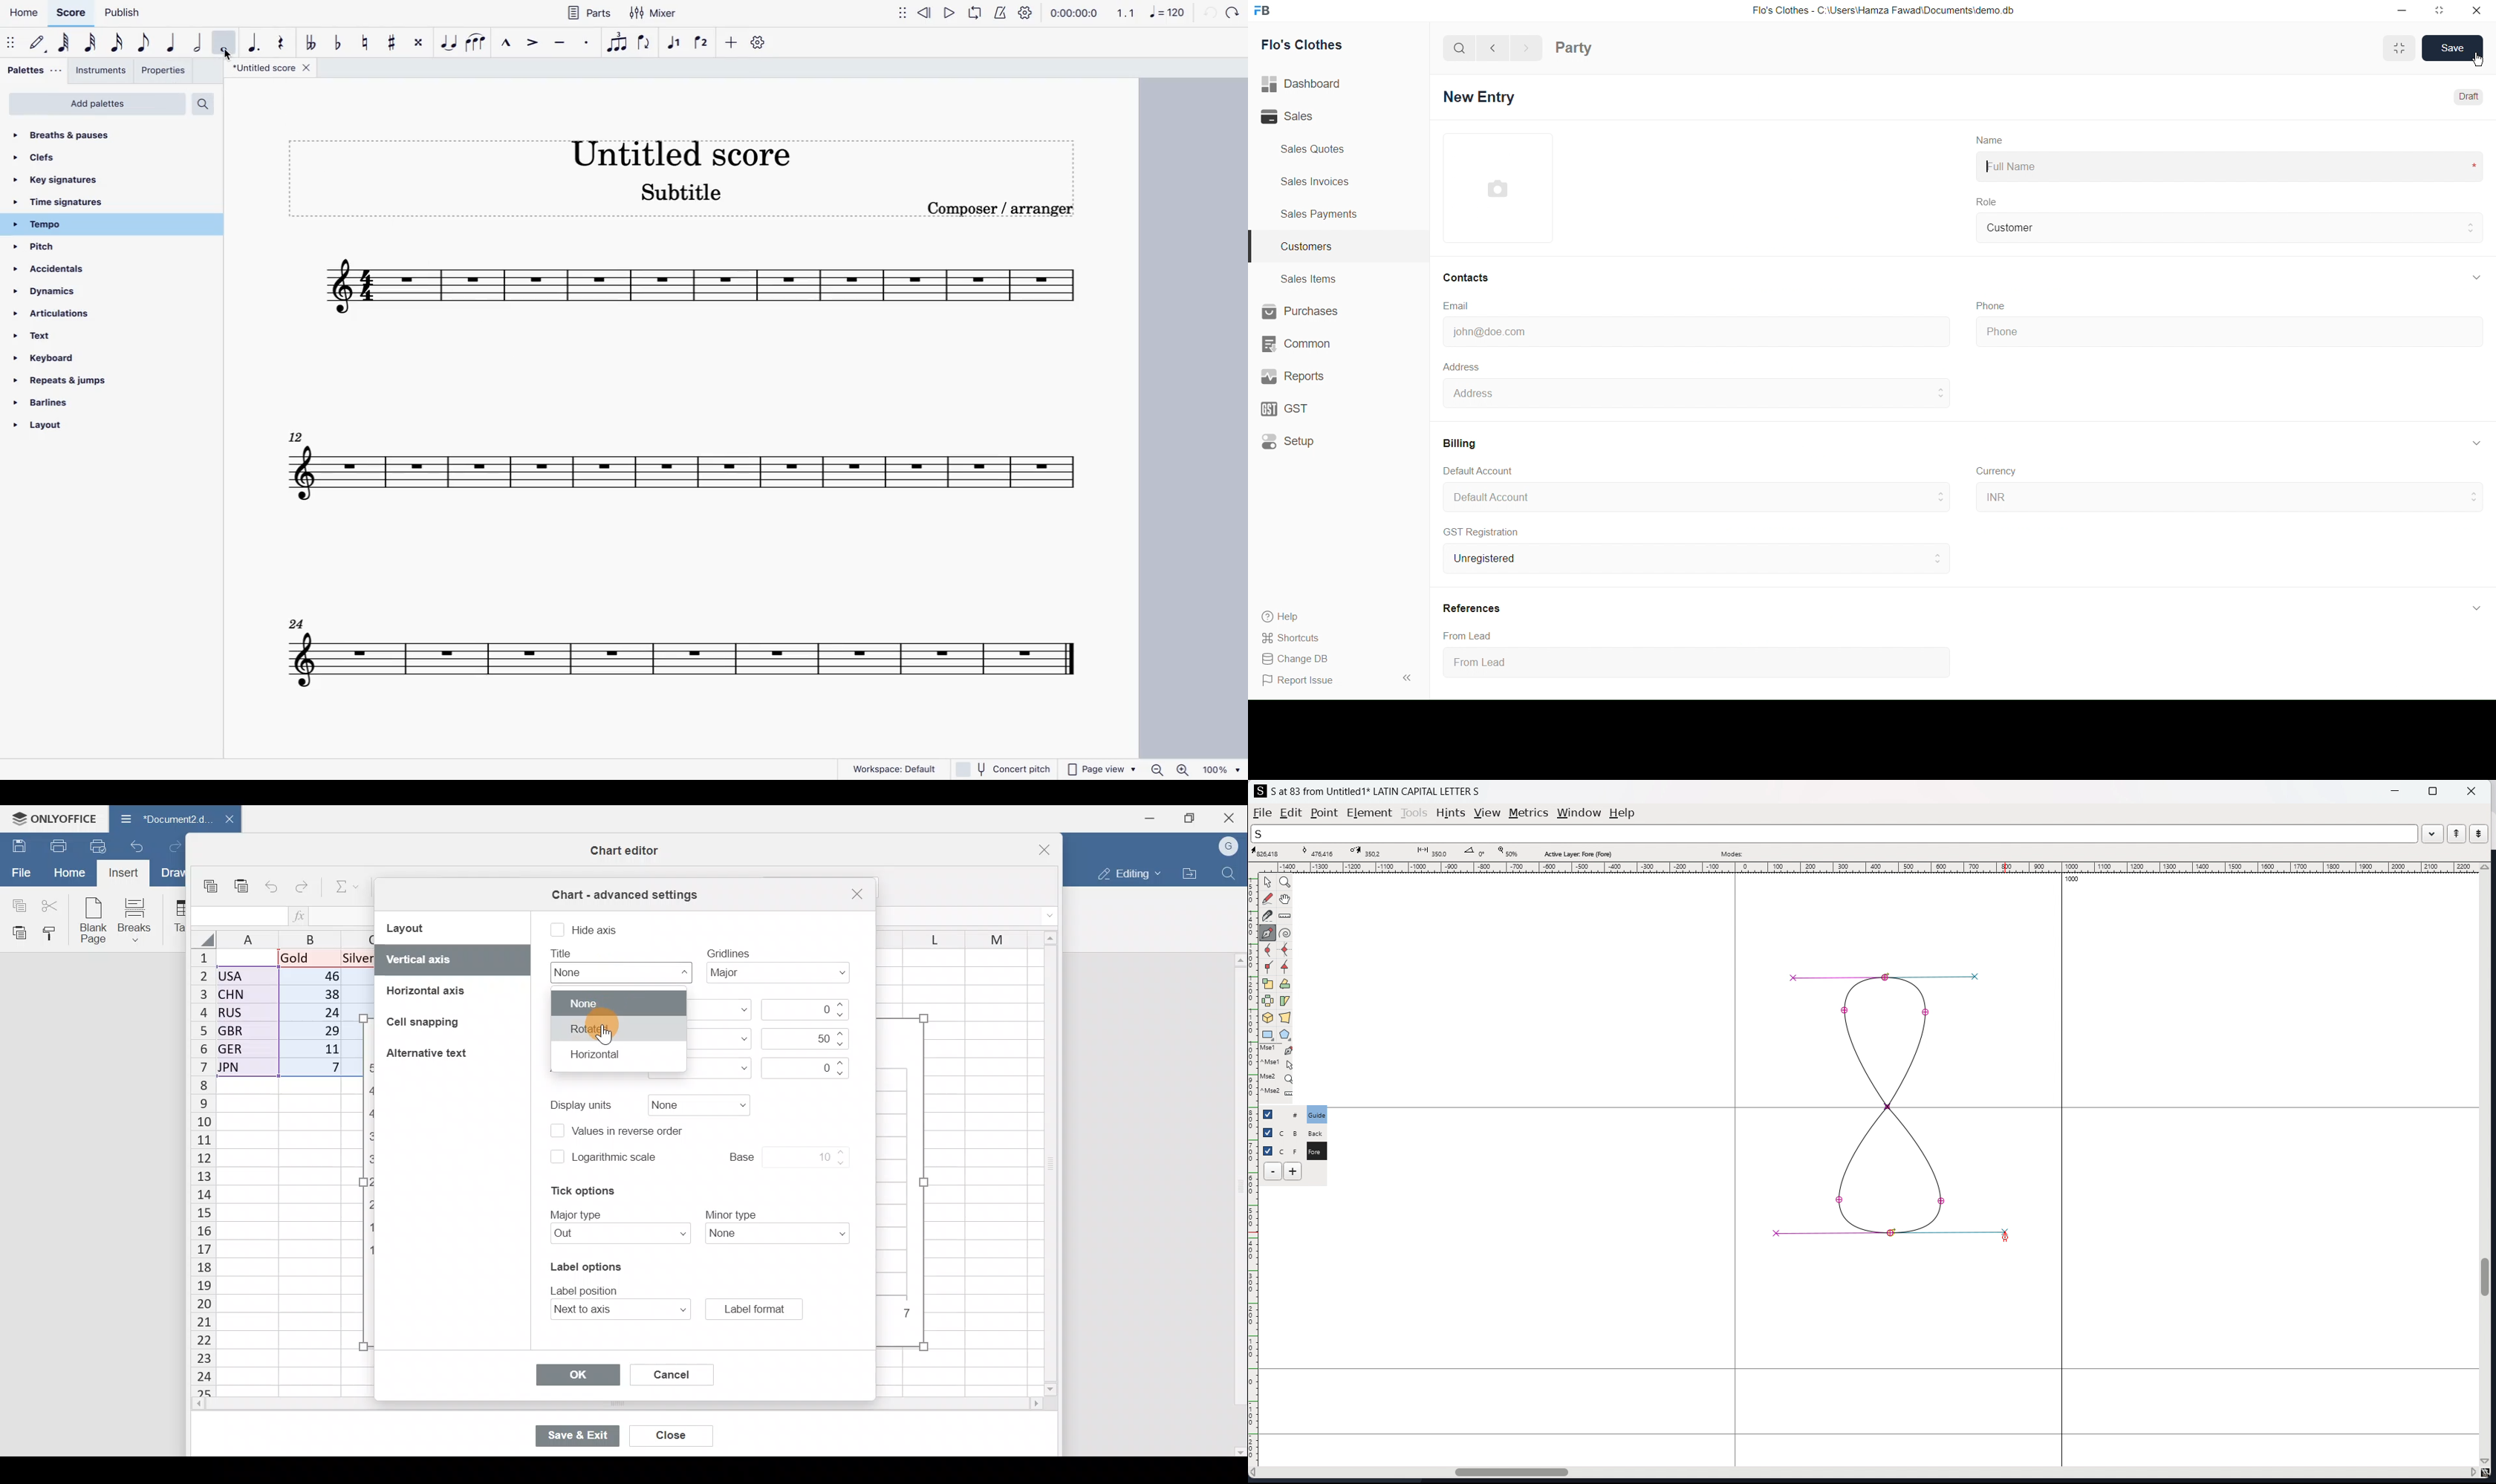 The height and width of the screenshot is (1484, 2520). I want to click on From Lead, so click(1472, 634).